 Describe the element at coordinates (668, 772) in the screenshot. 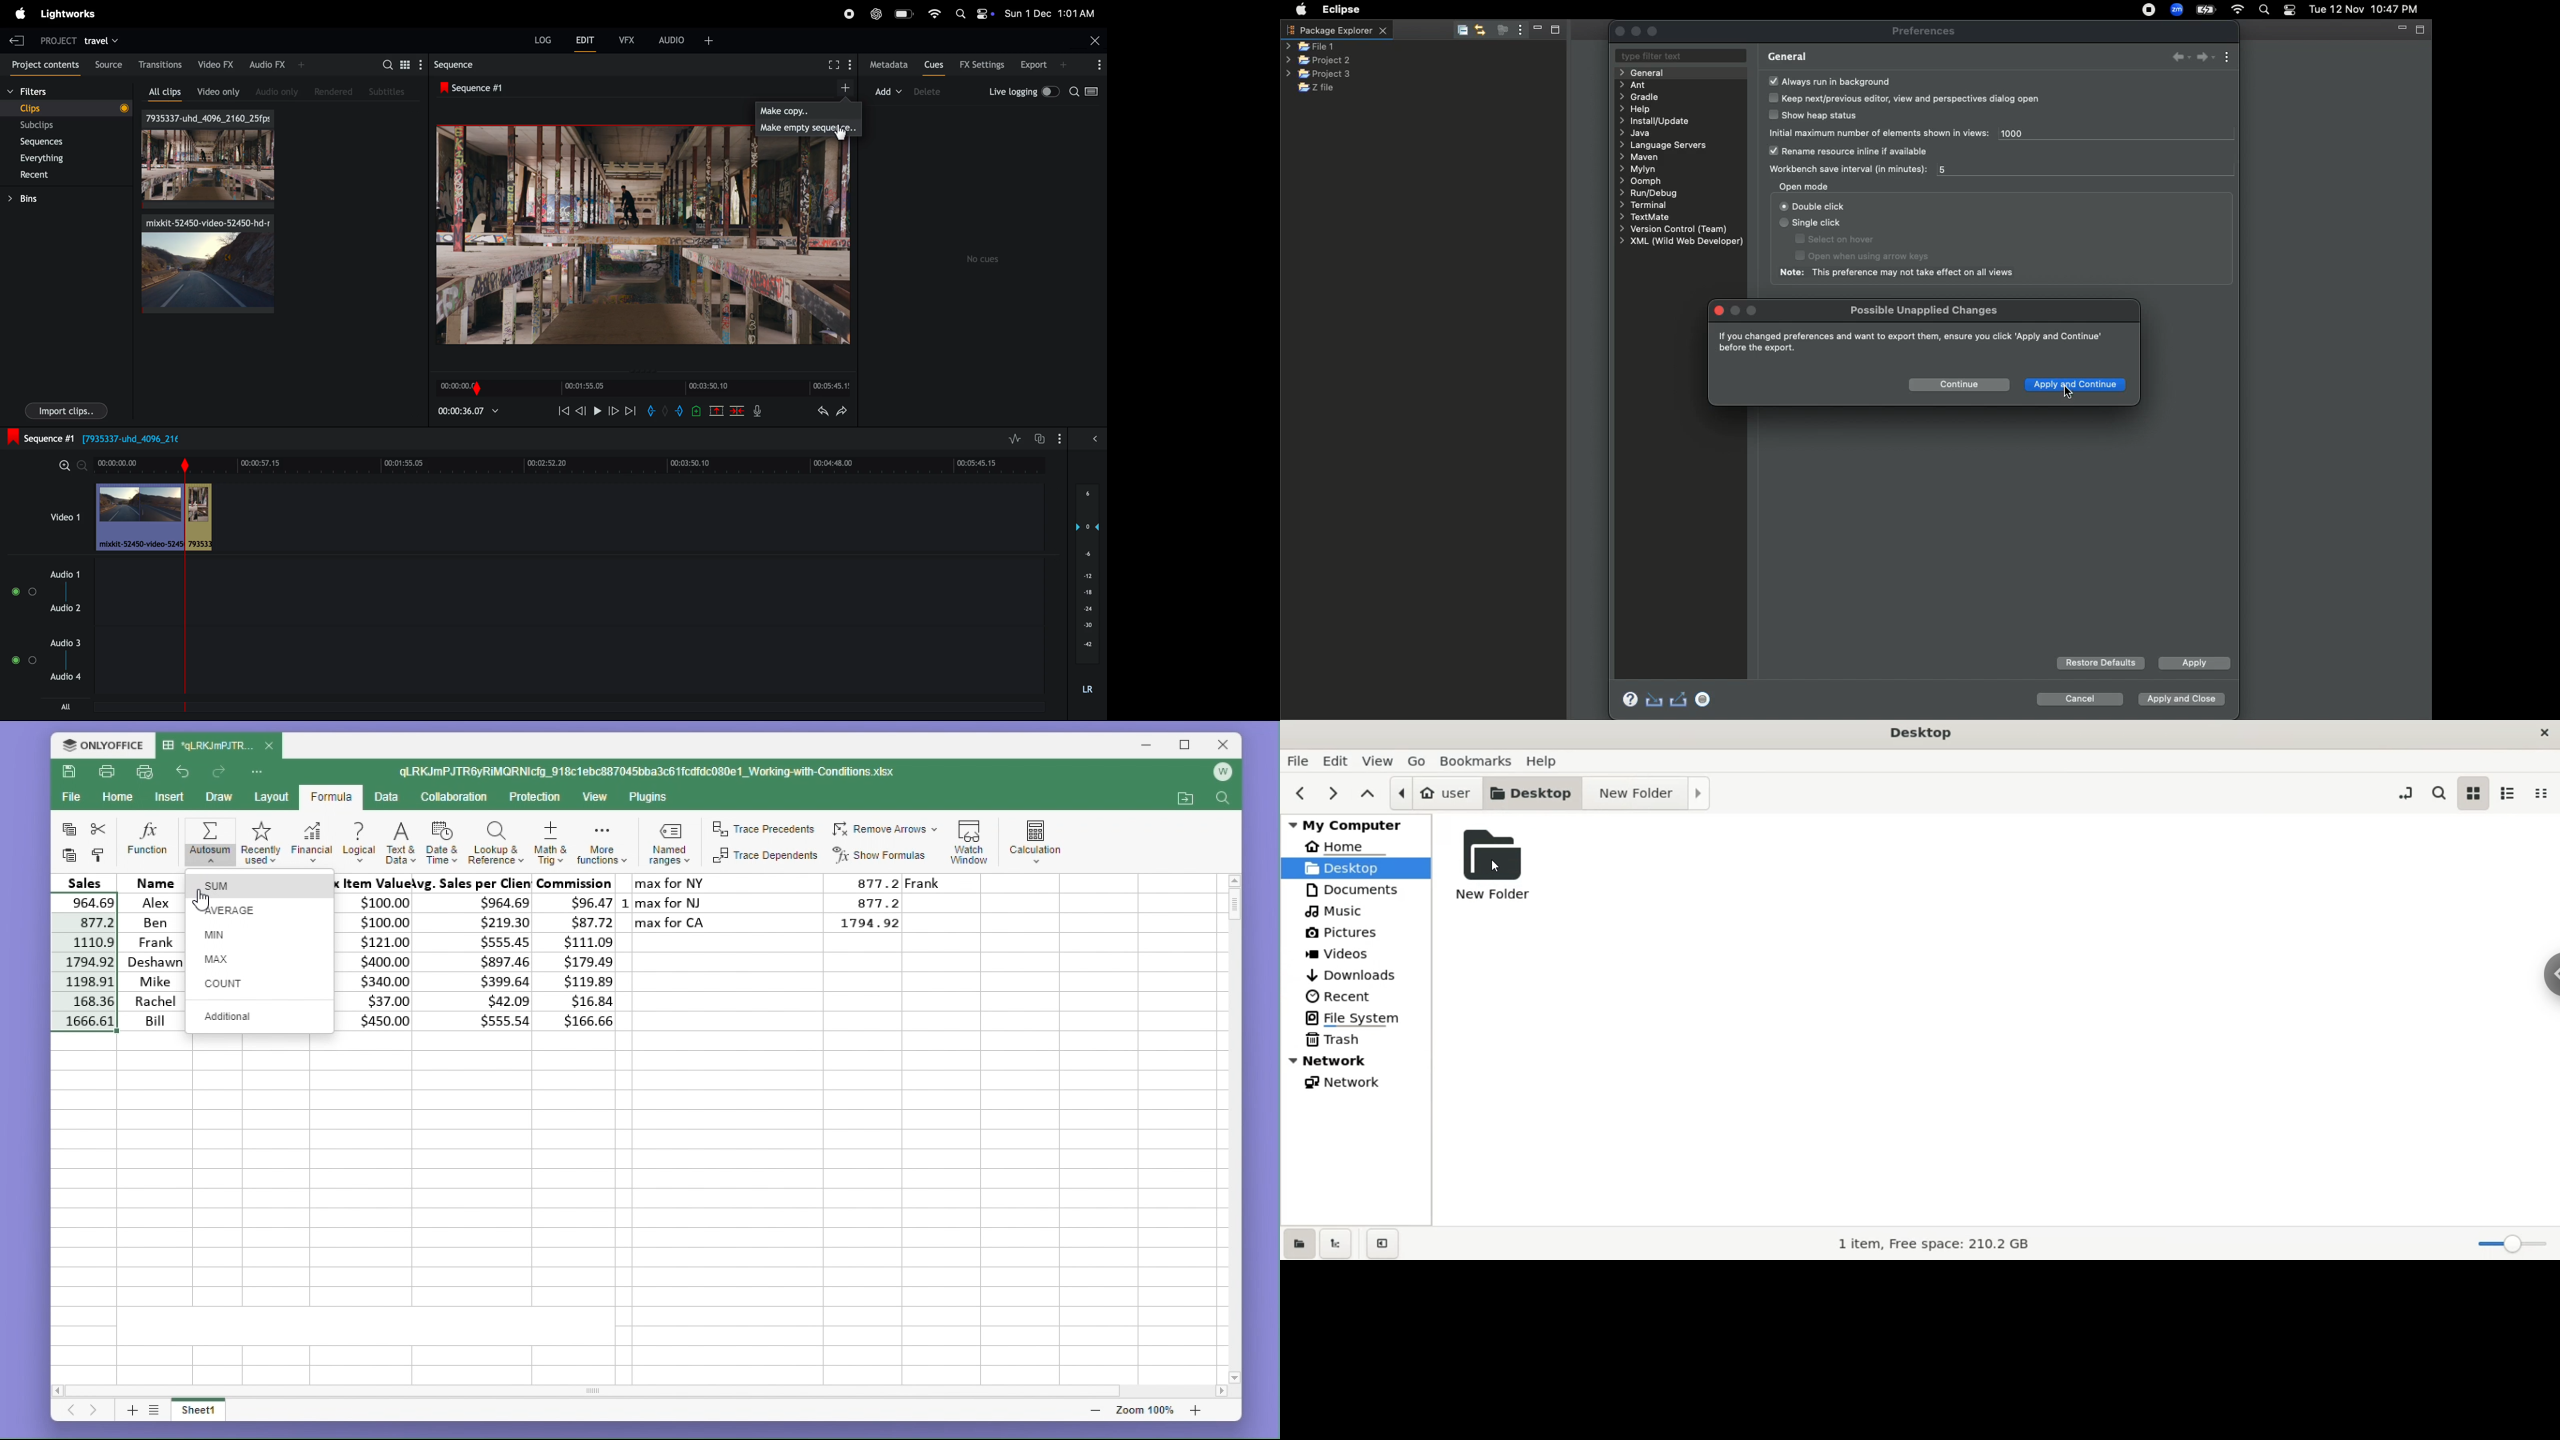

I see `ql.RKJmPJTRiMQRNlclg_918c1ebc887045bba3c61fcdfdc080e1_Working-with-Conditions.xlsx` at that location.